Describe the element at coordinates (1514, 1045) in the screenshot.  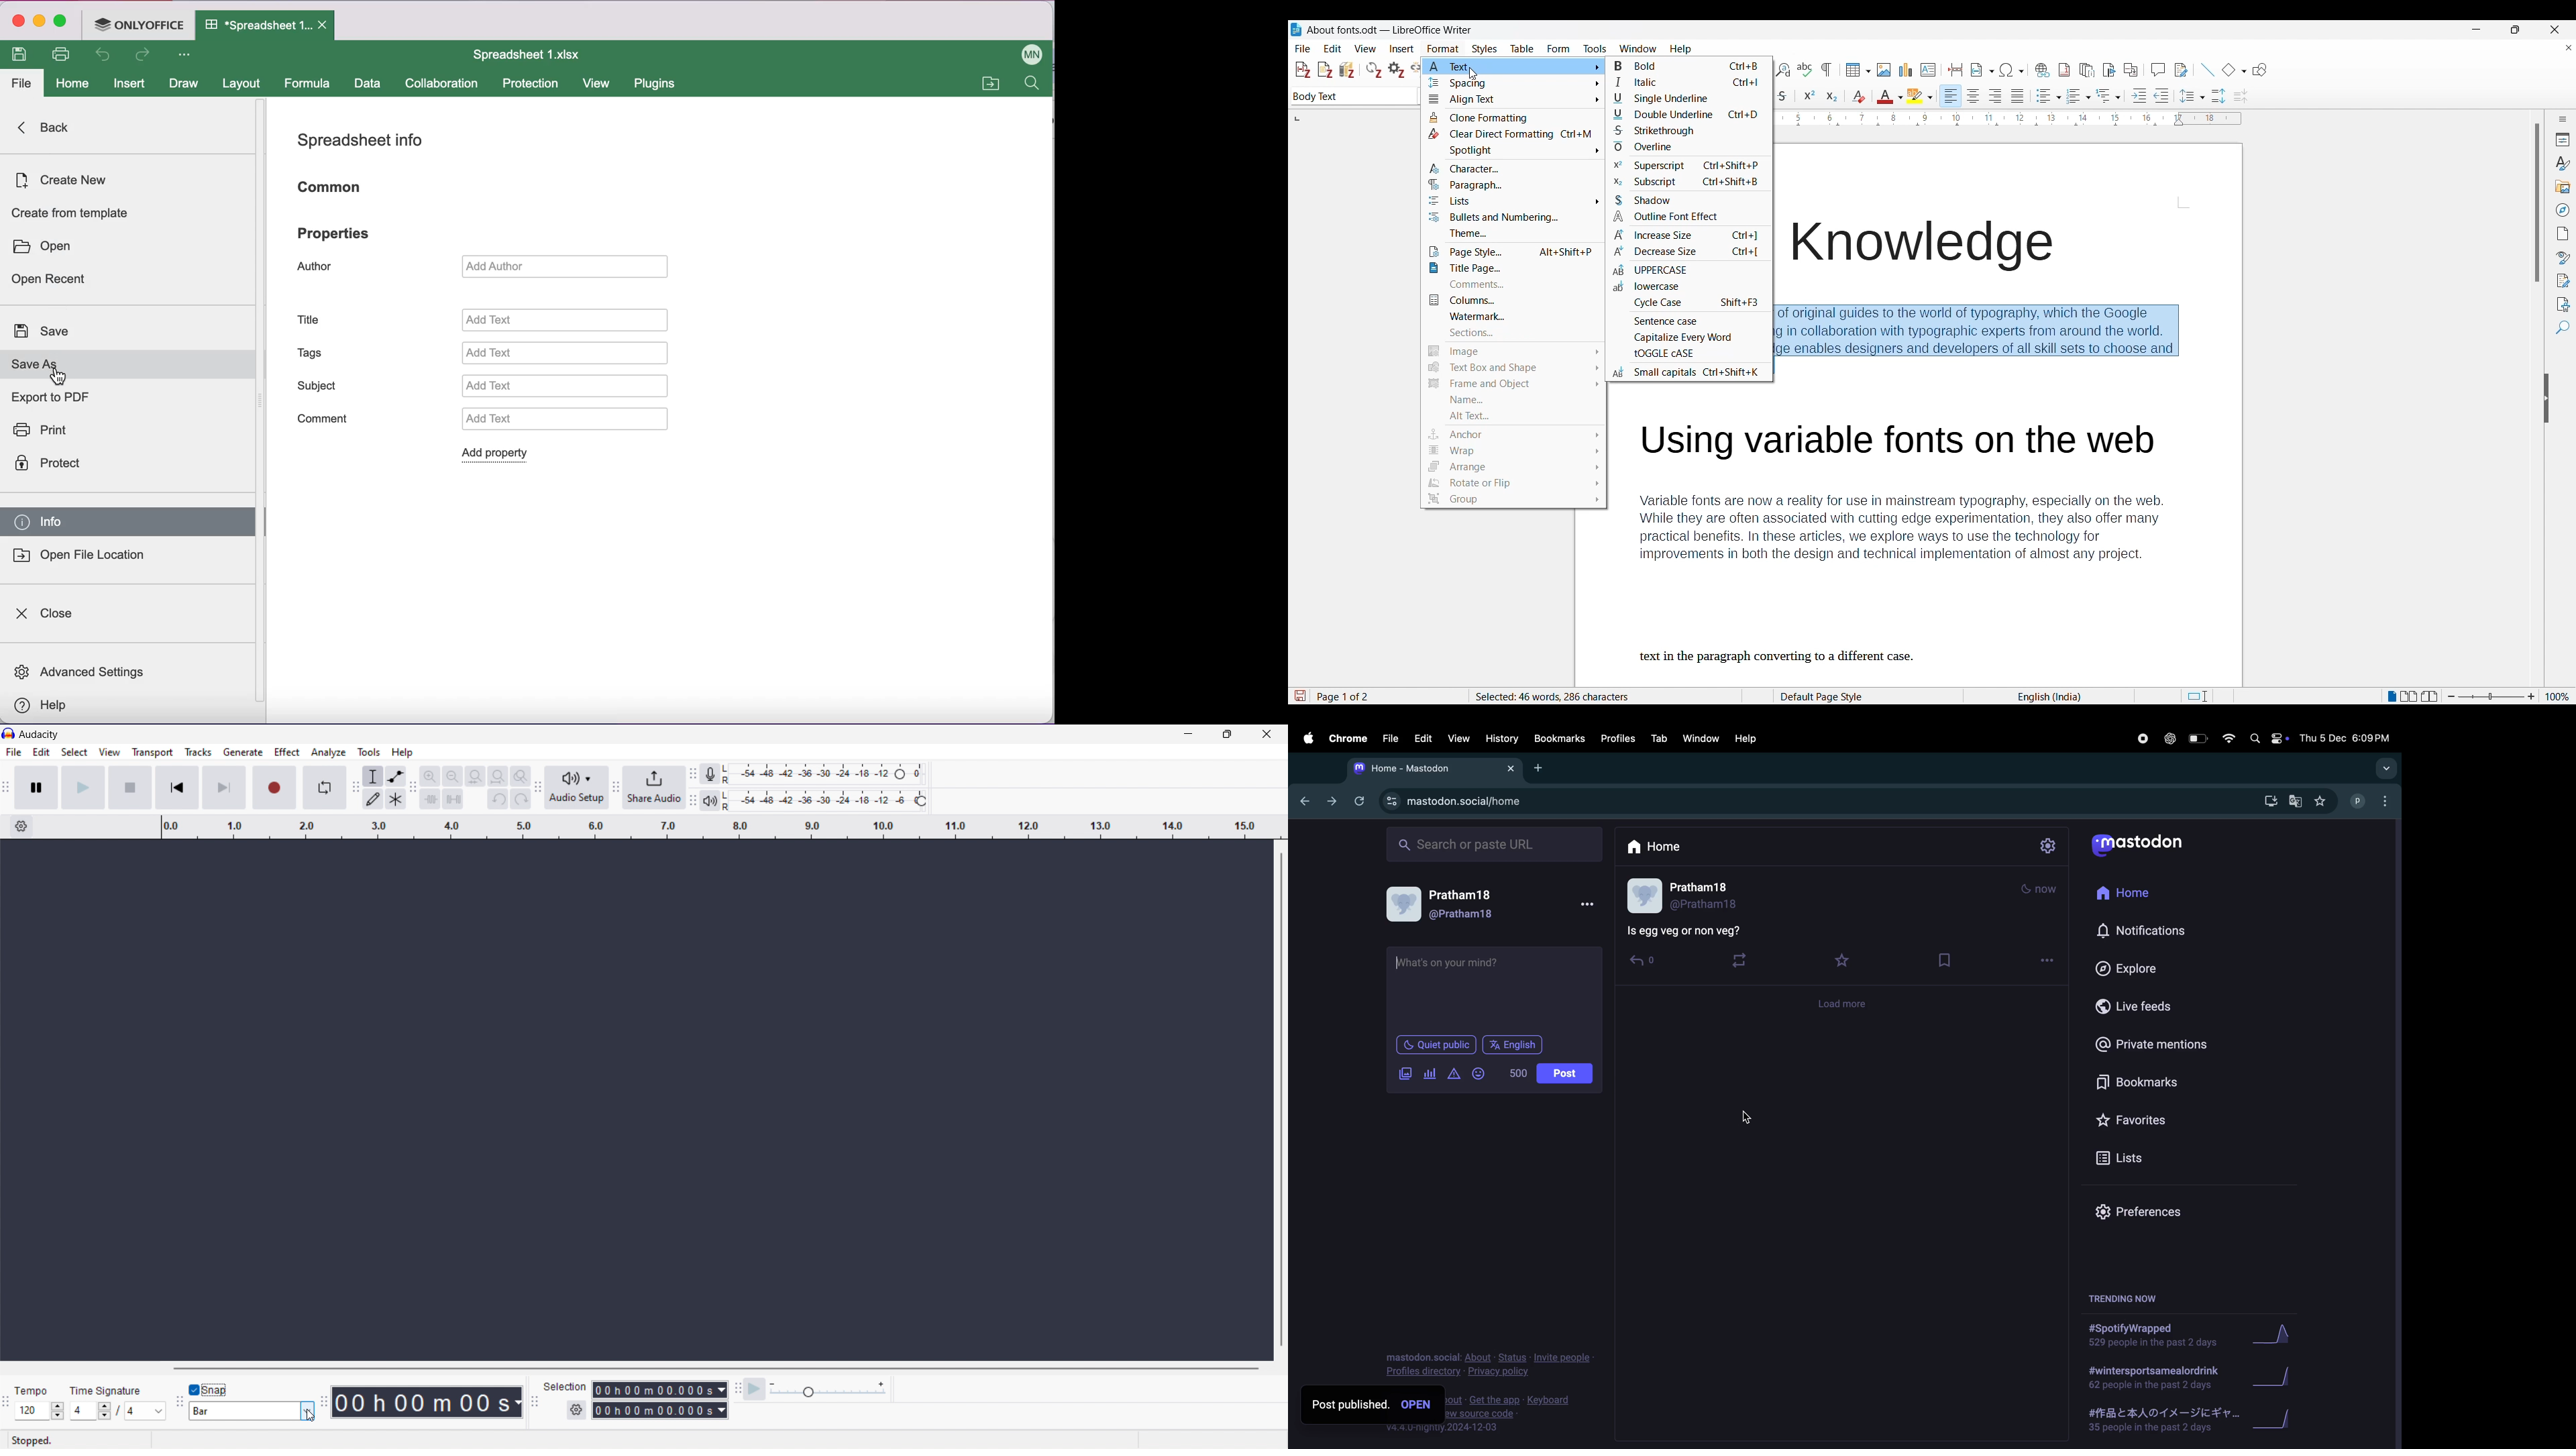
I see `english` at that location.